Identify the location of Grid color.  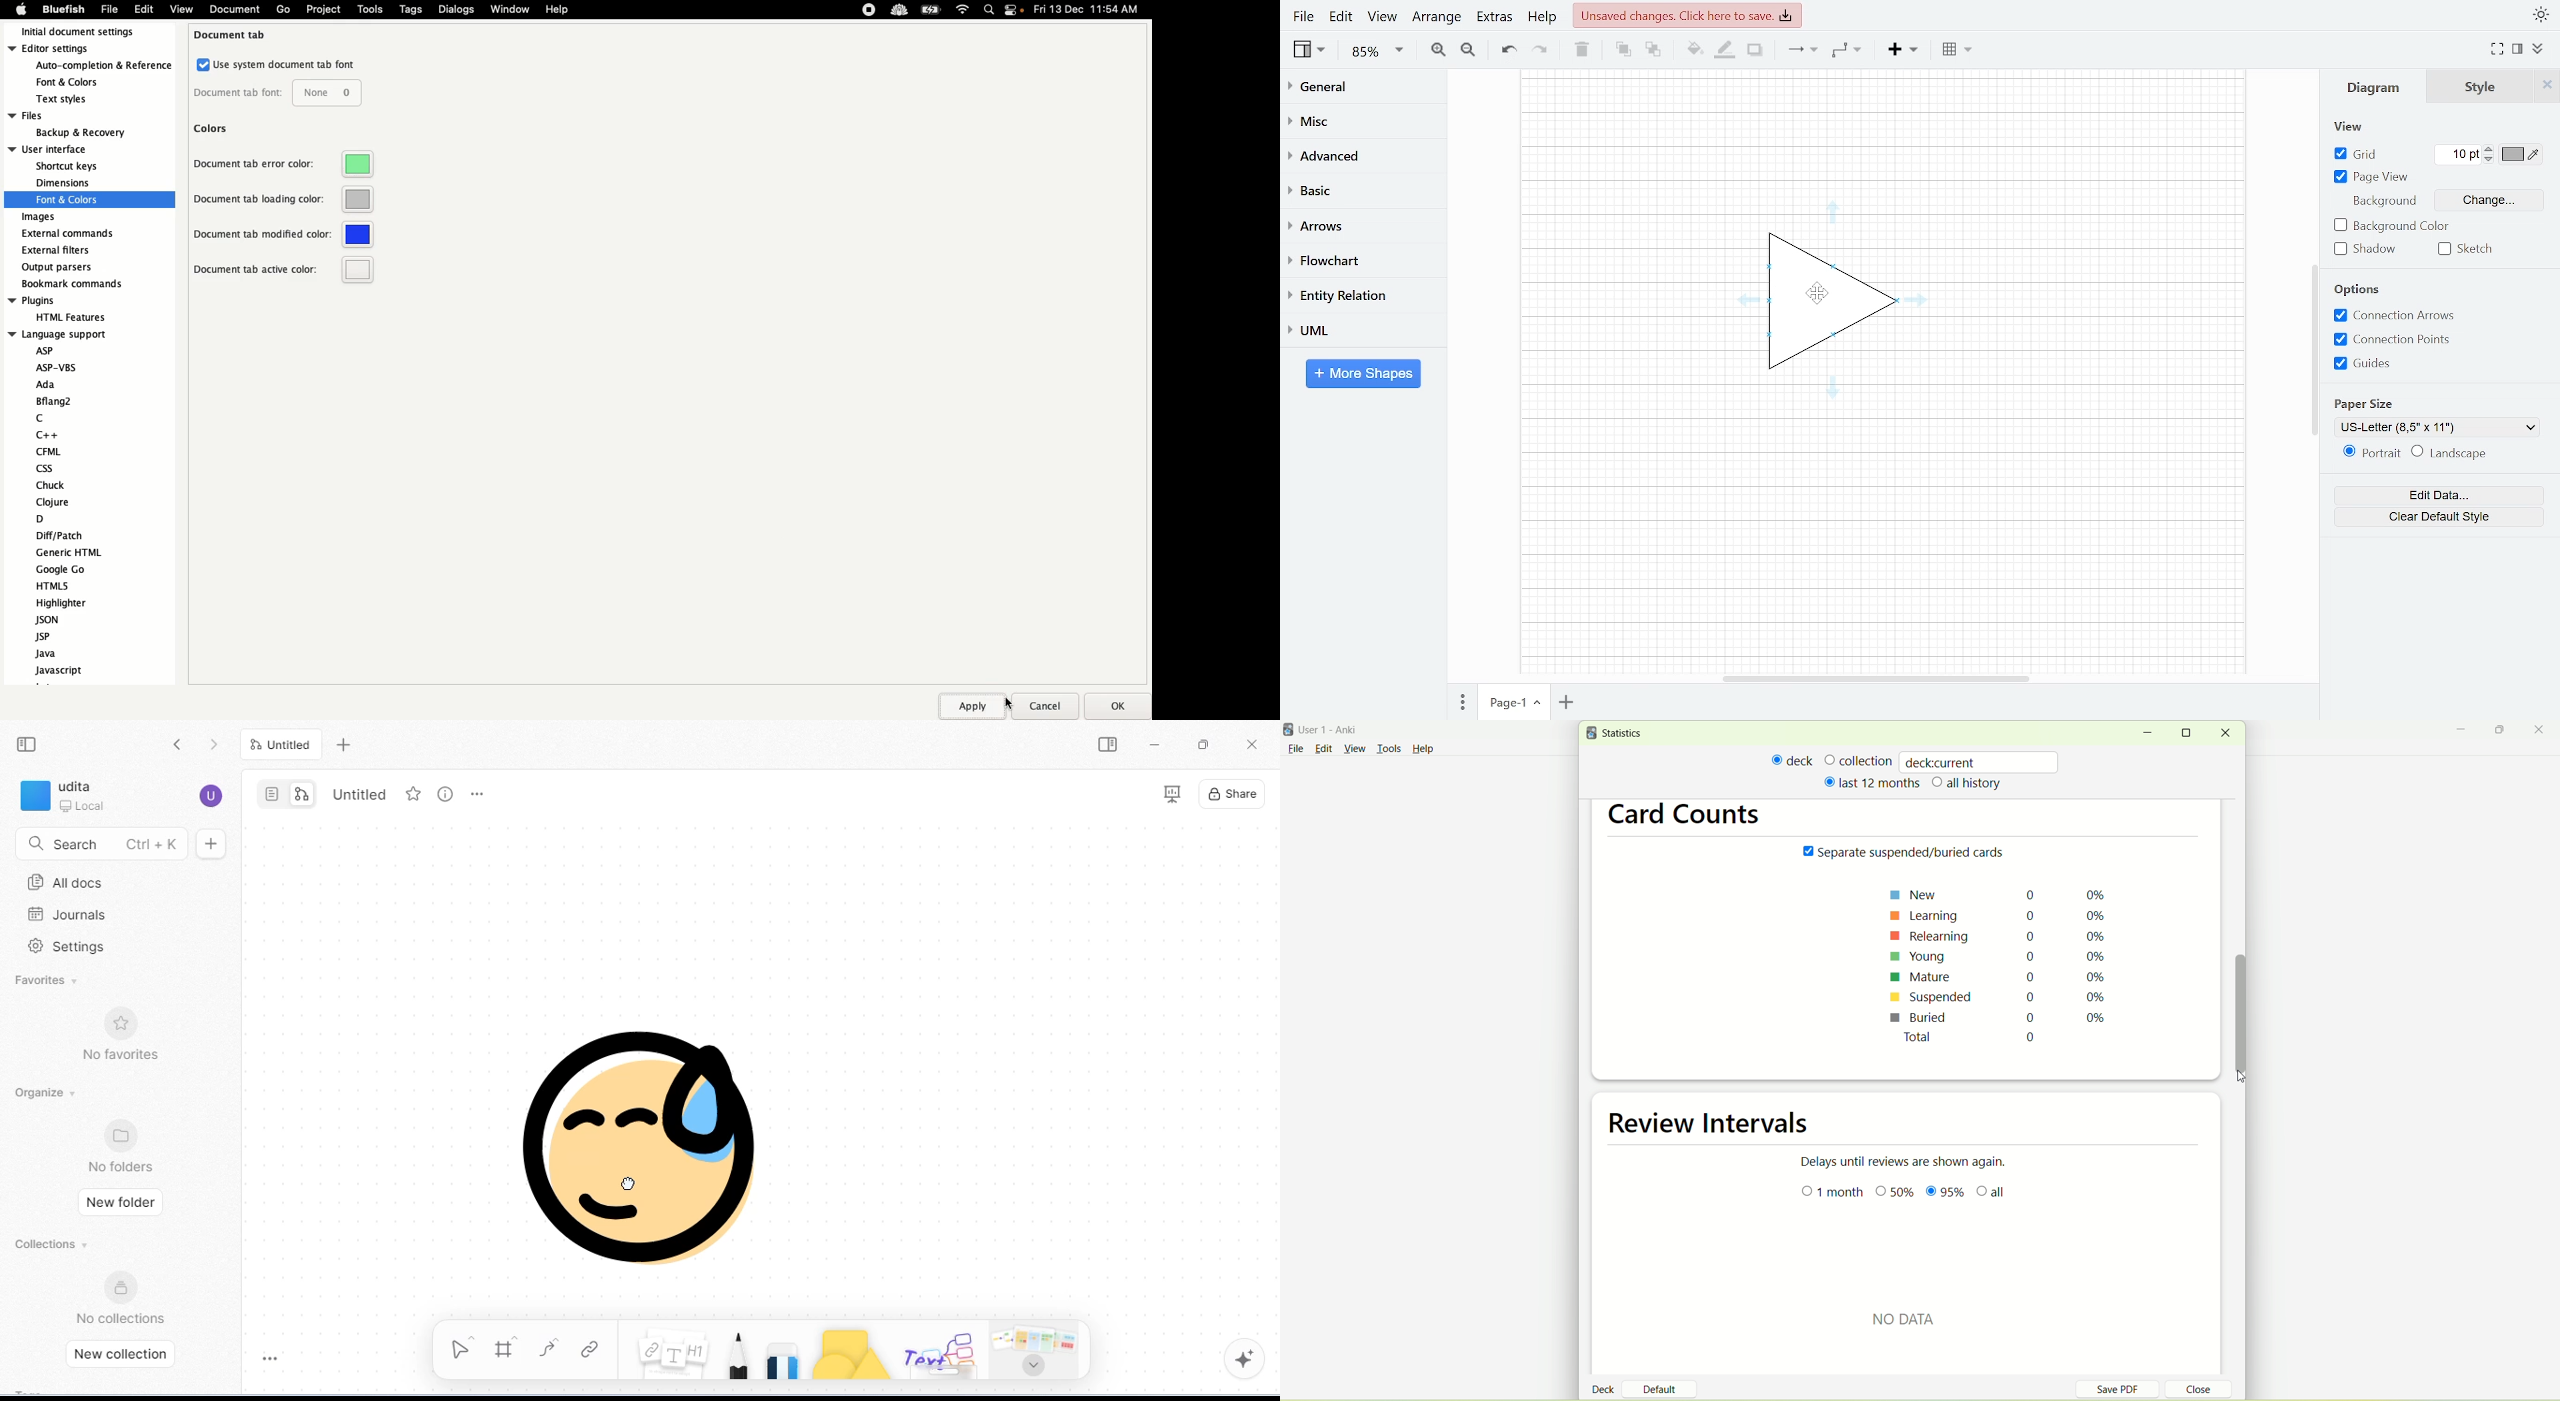
(2524, 153).